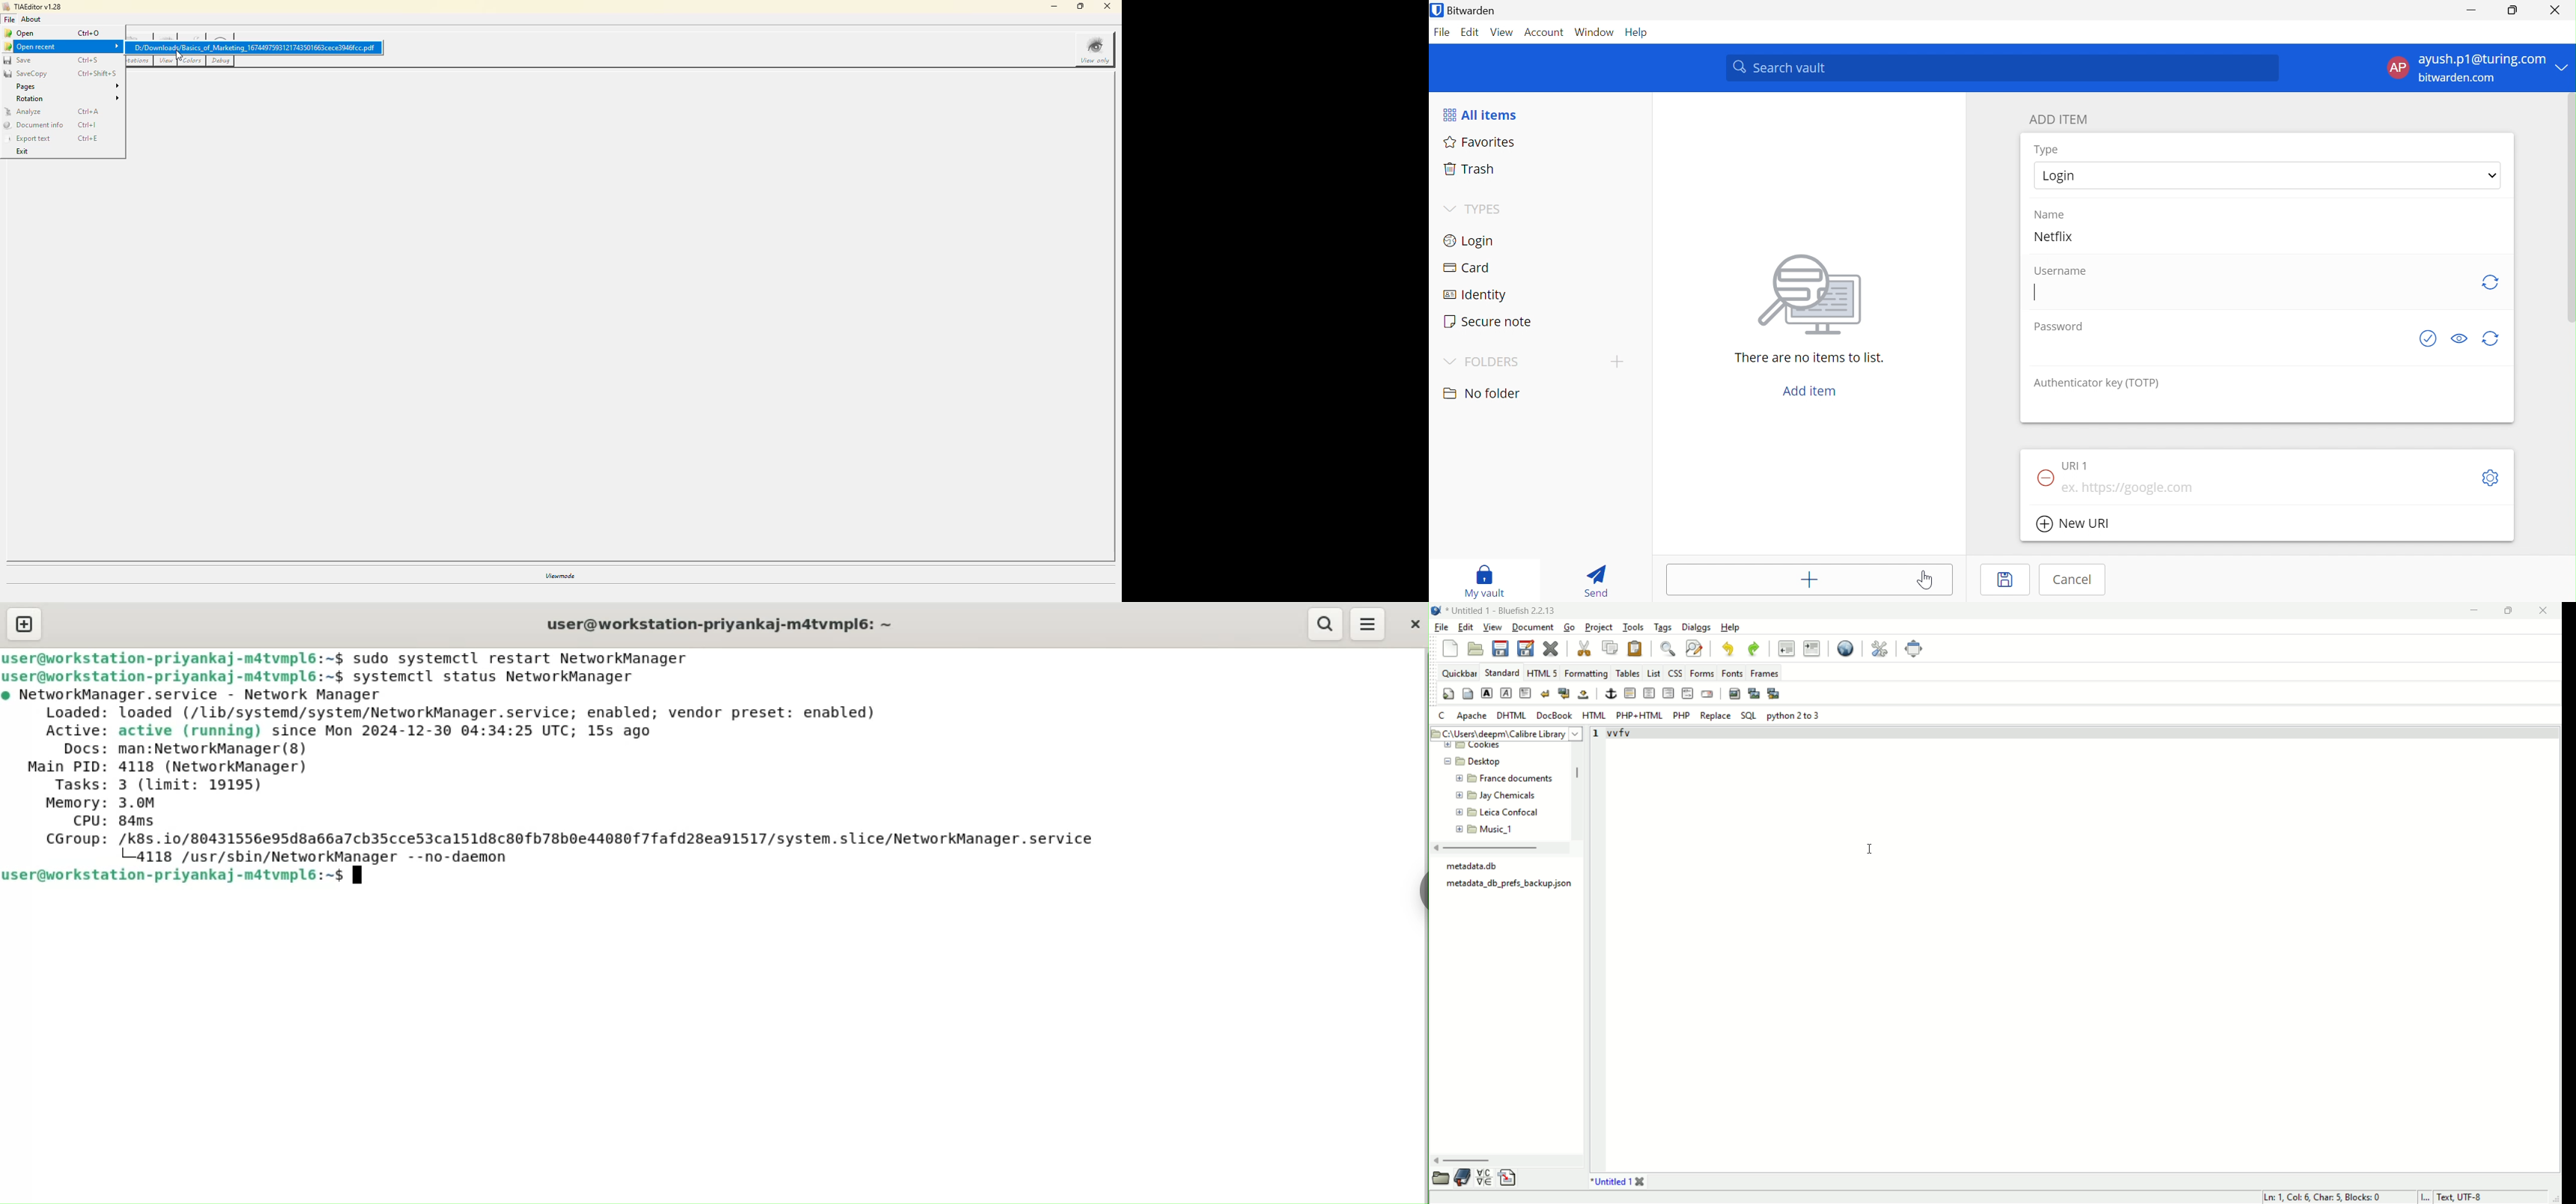 This screenshot has height=1204, width=2576. What do you see at coordinates (1480, 113) in the screenshot?
I see `All items` at bounding box center [1480, 113].